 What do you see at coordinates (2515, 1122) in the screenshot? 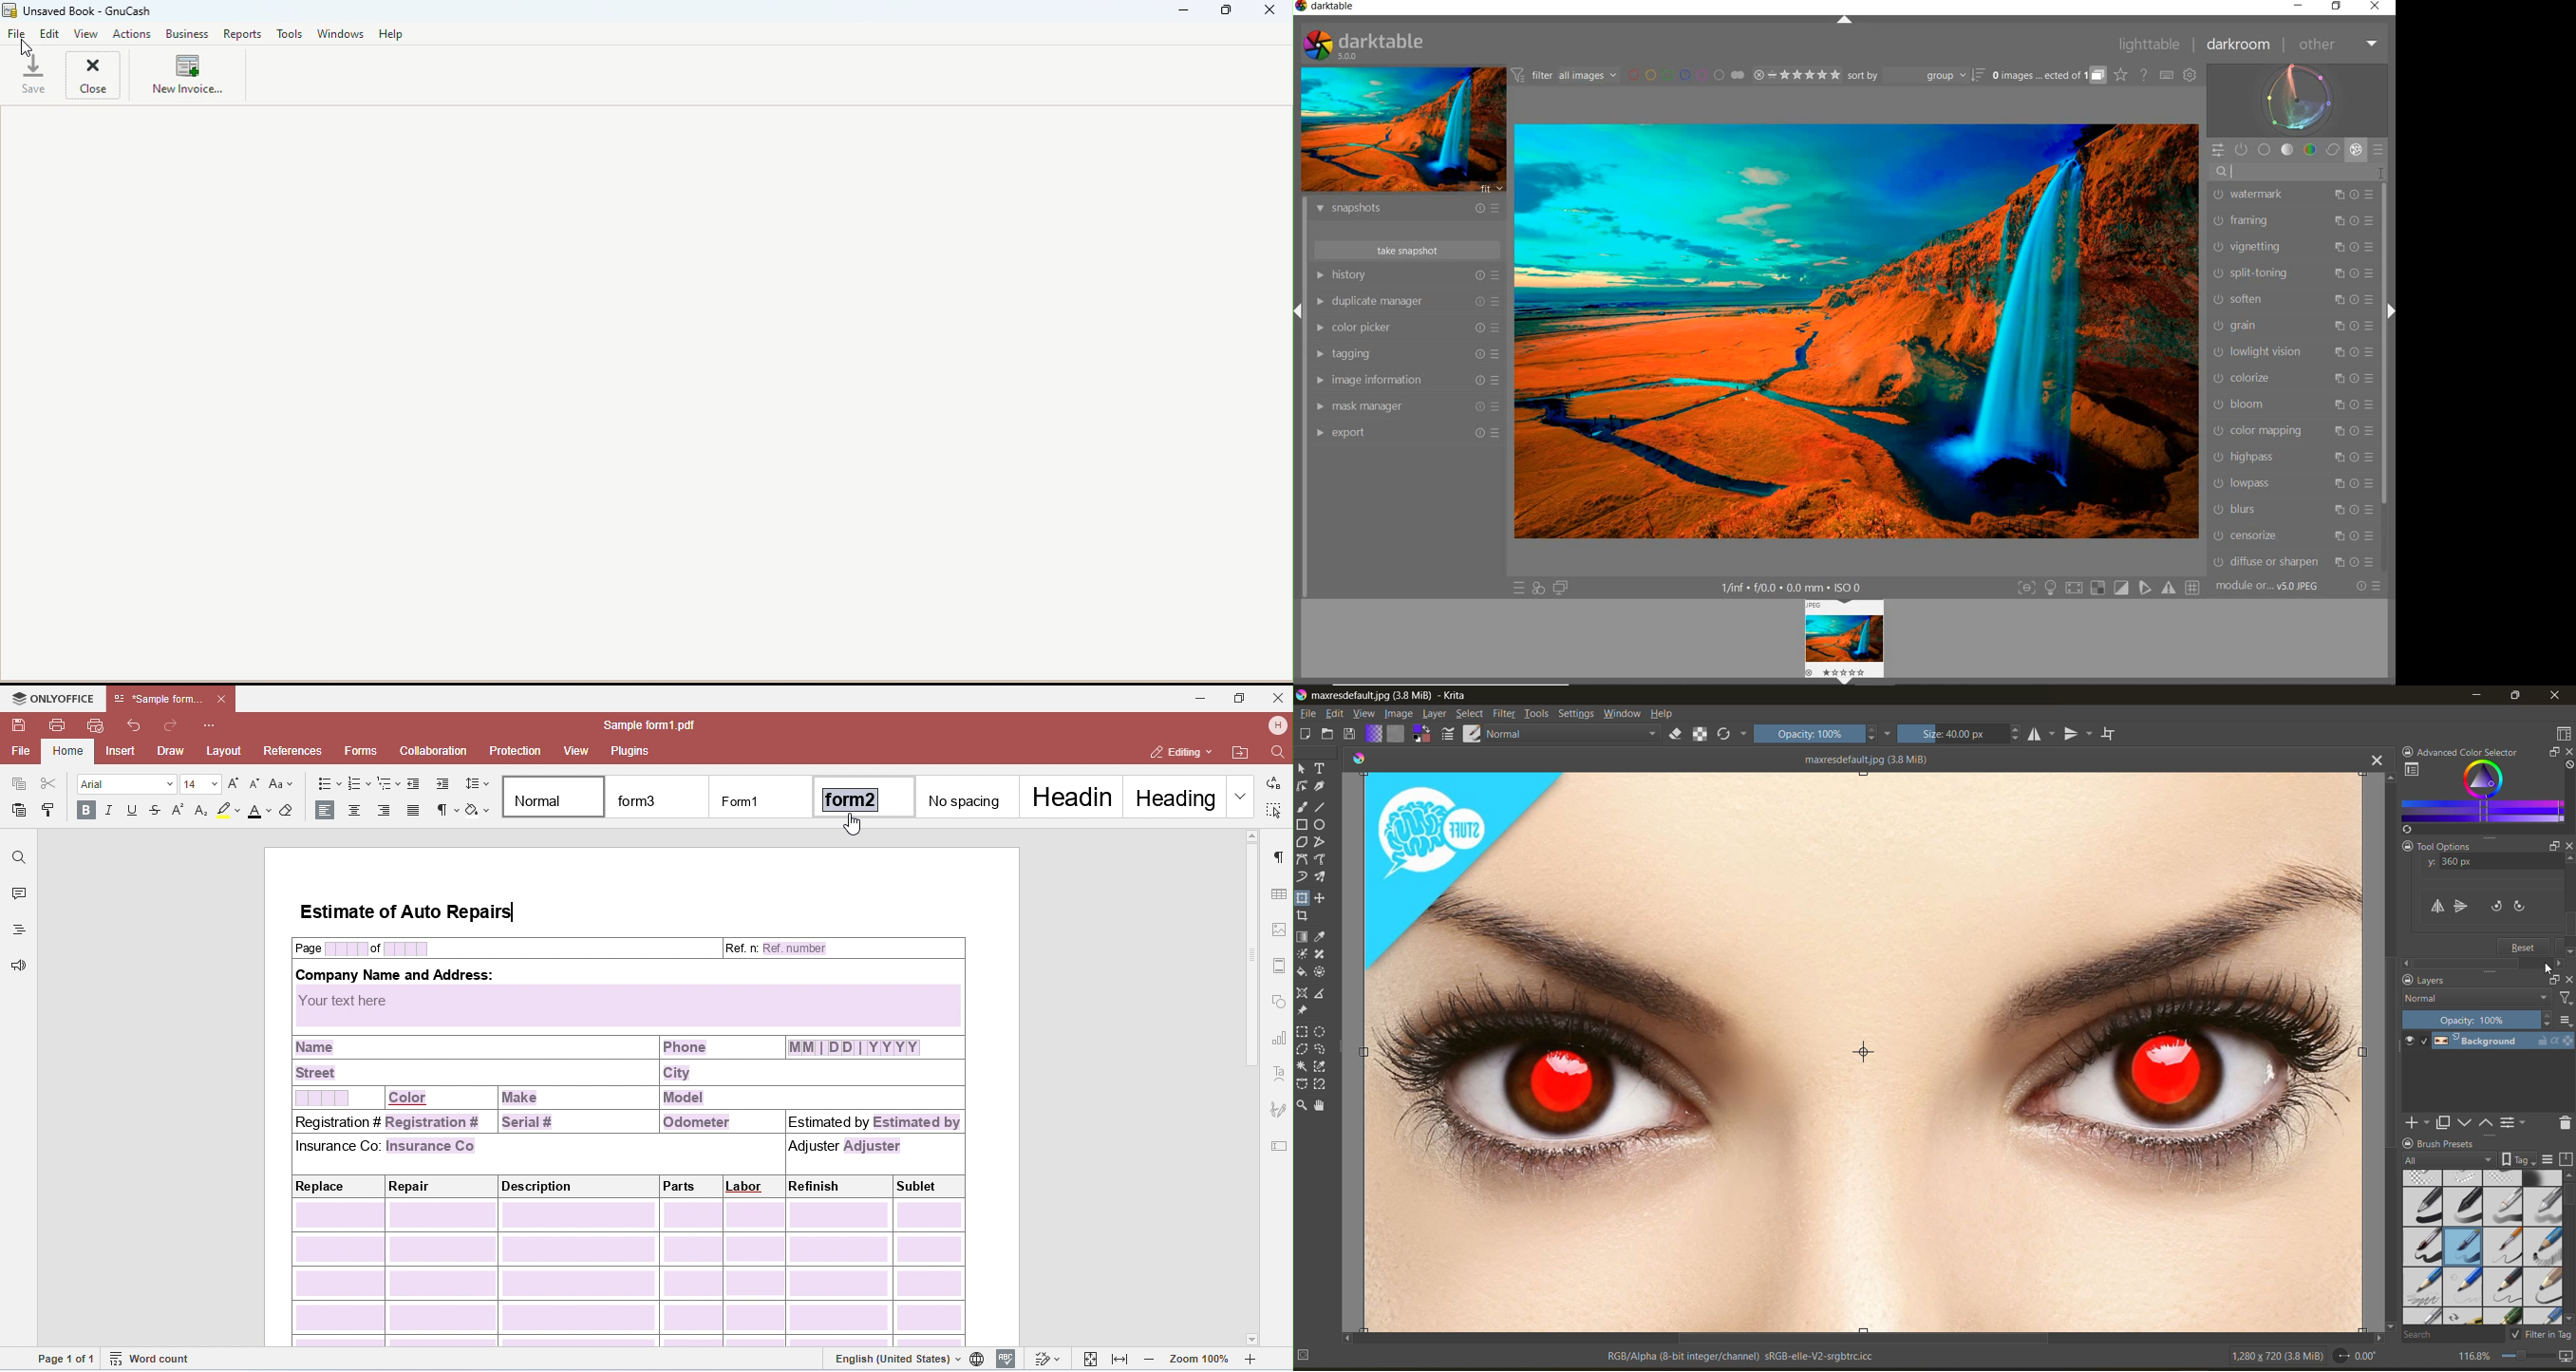
I see `view or change the layer properties` at bounding box center [2515, 1122].